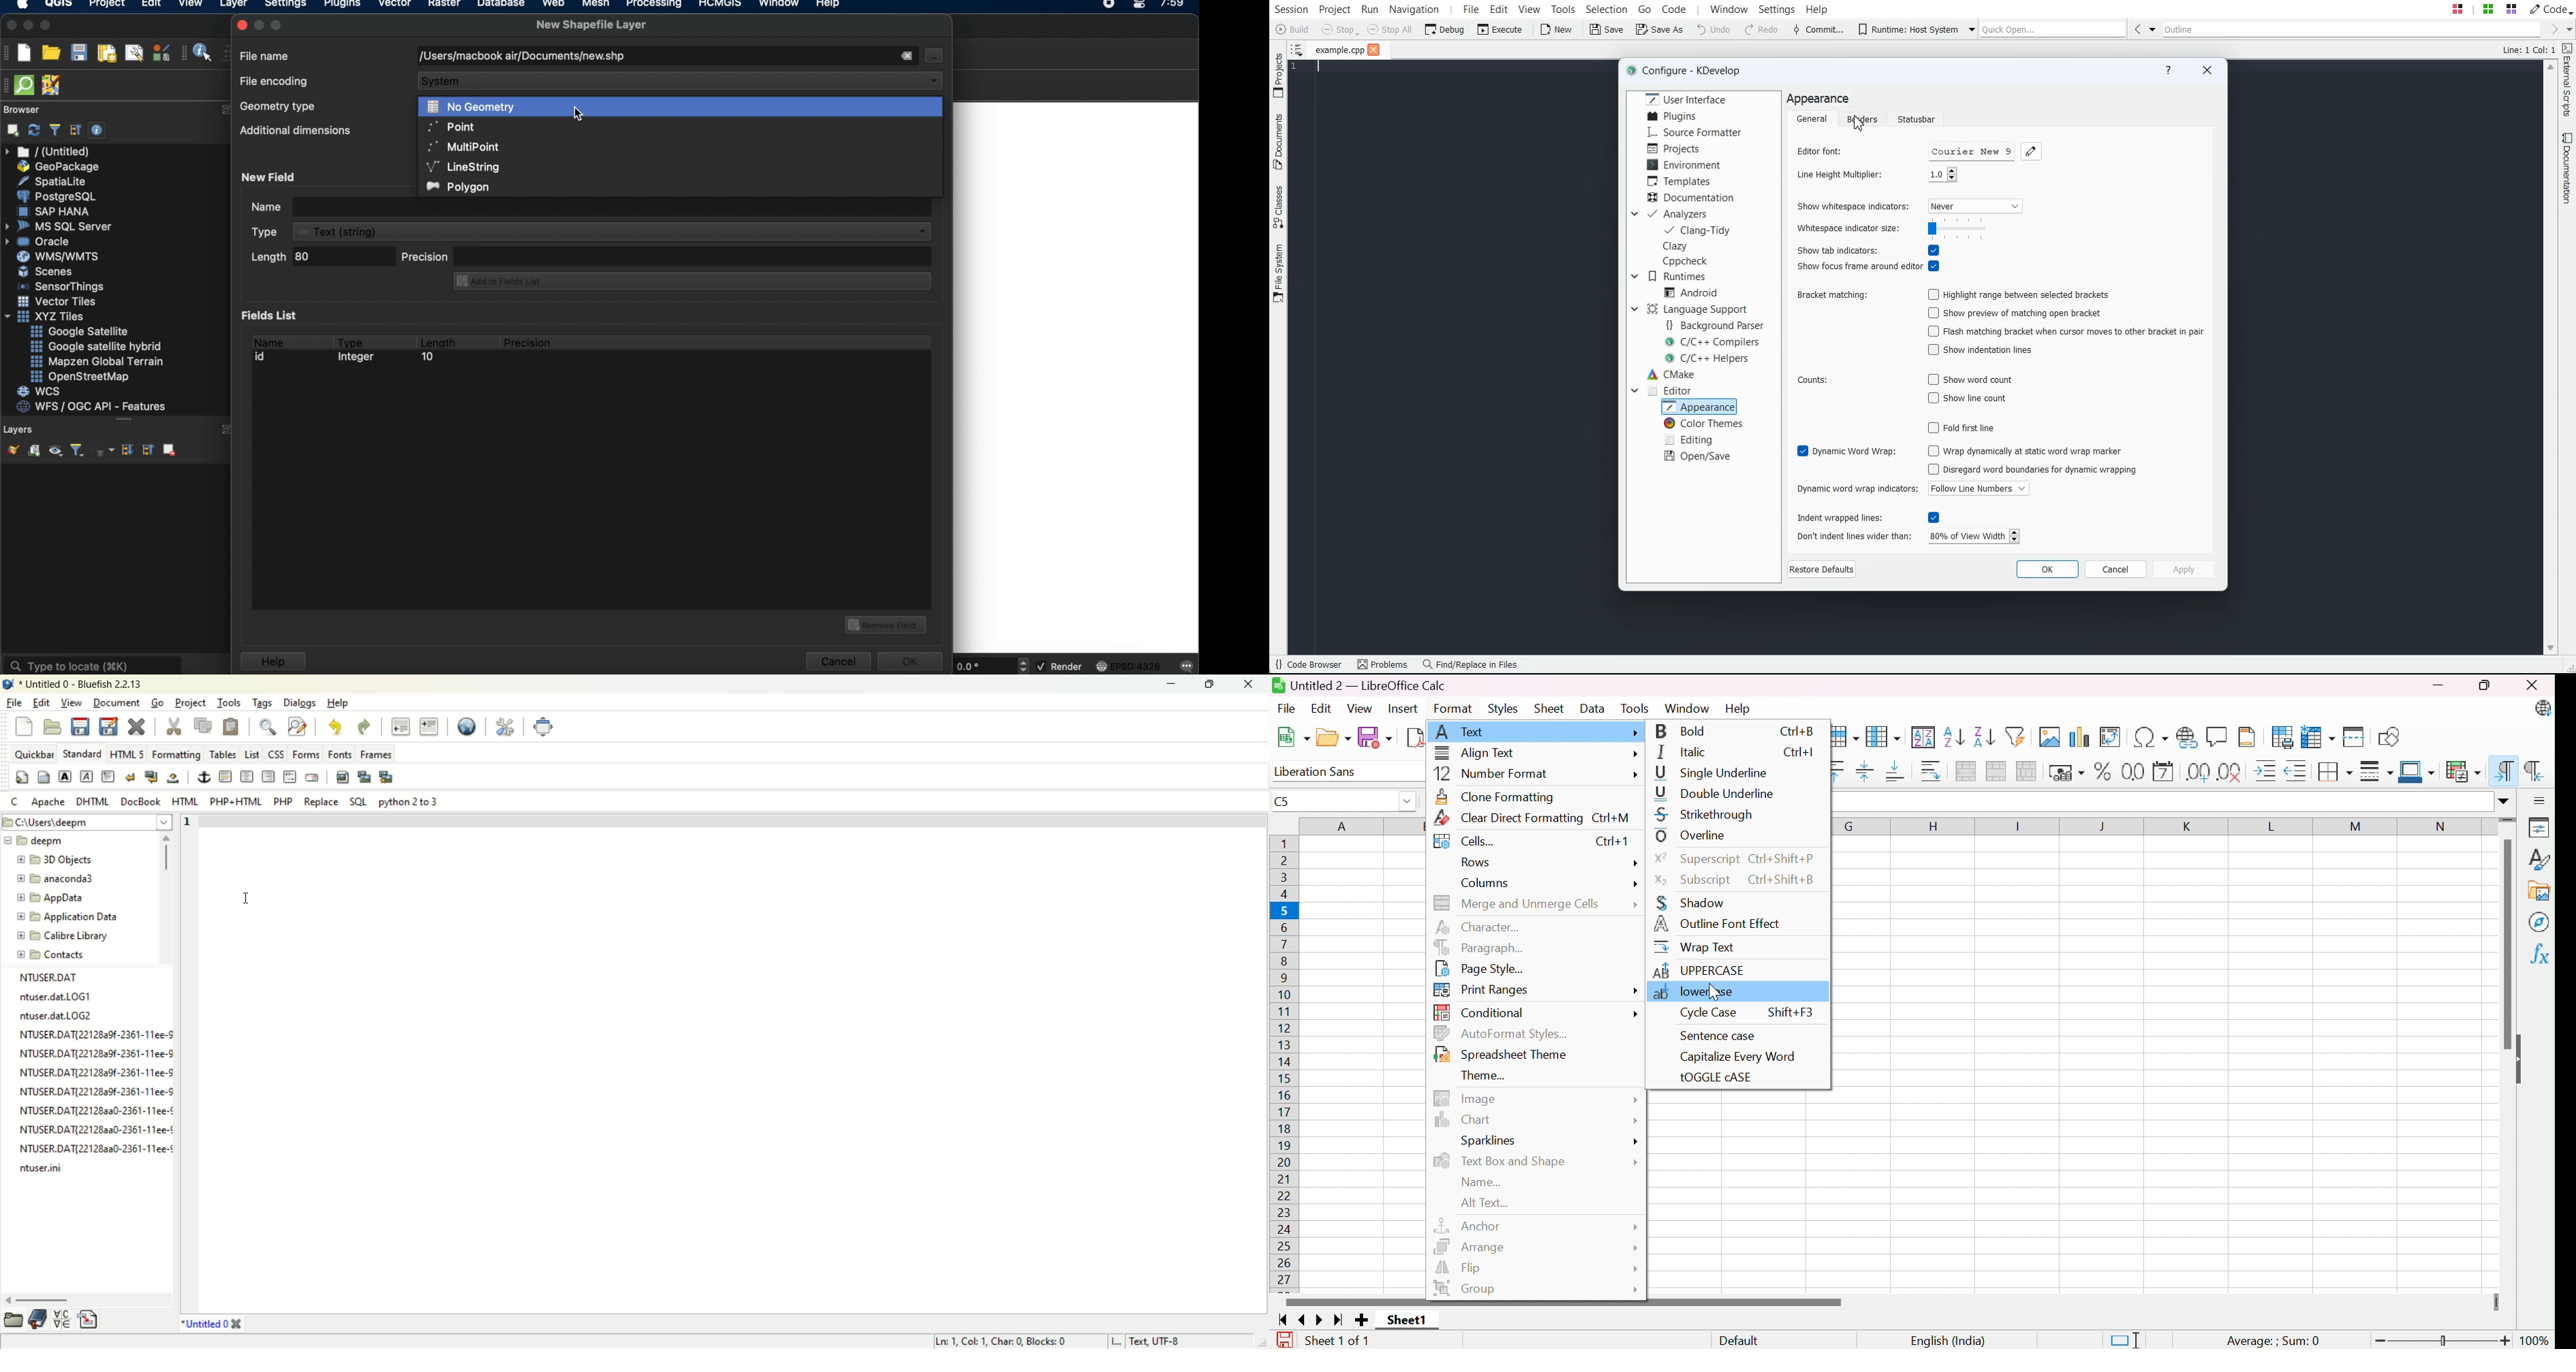 The image size is (2576, 1372). Describe the element at coordinates (1716, 1036) in the screenshot. I see `Sentence Case` at that location.